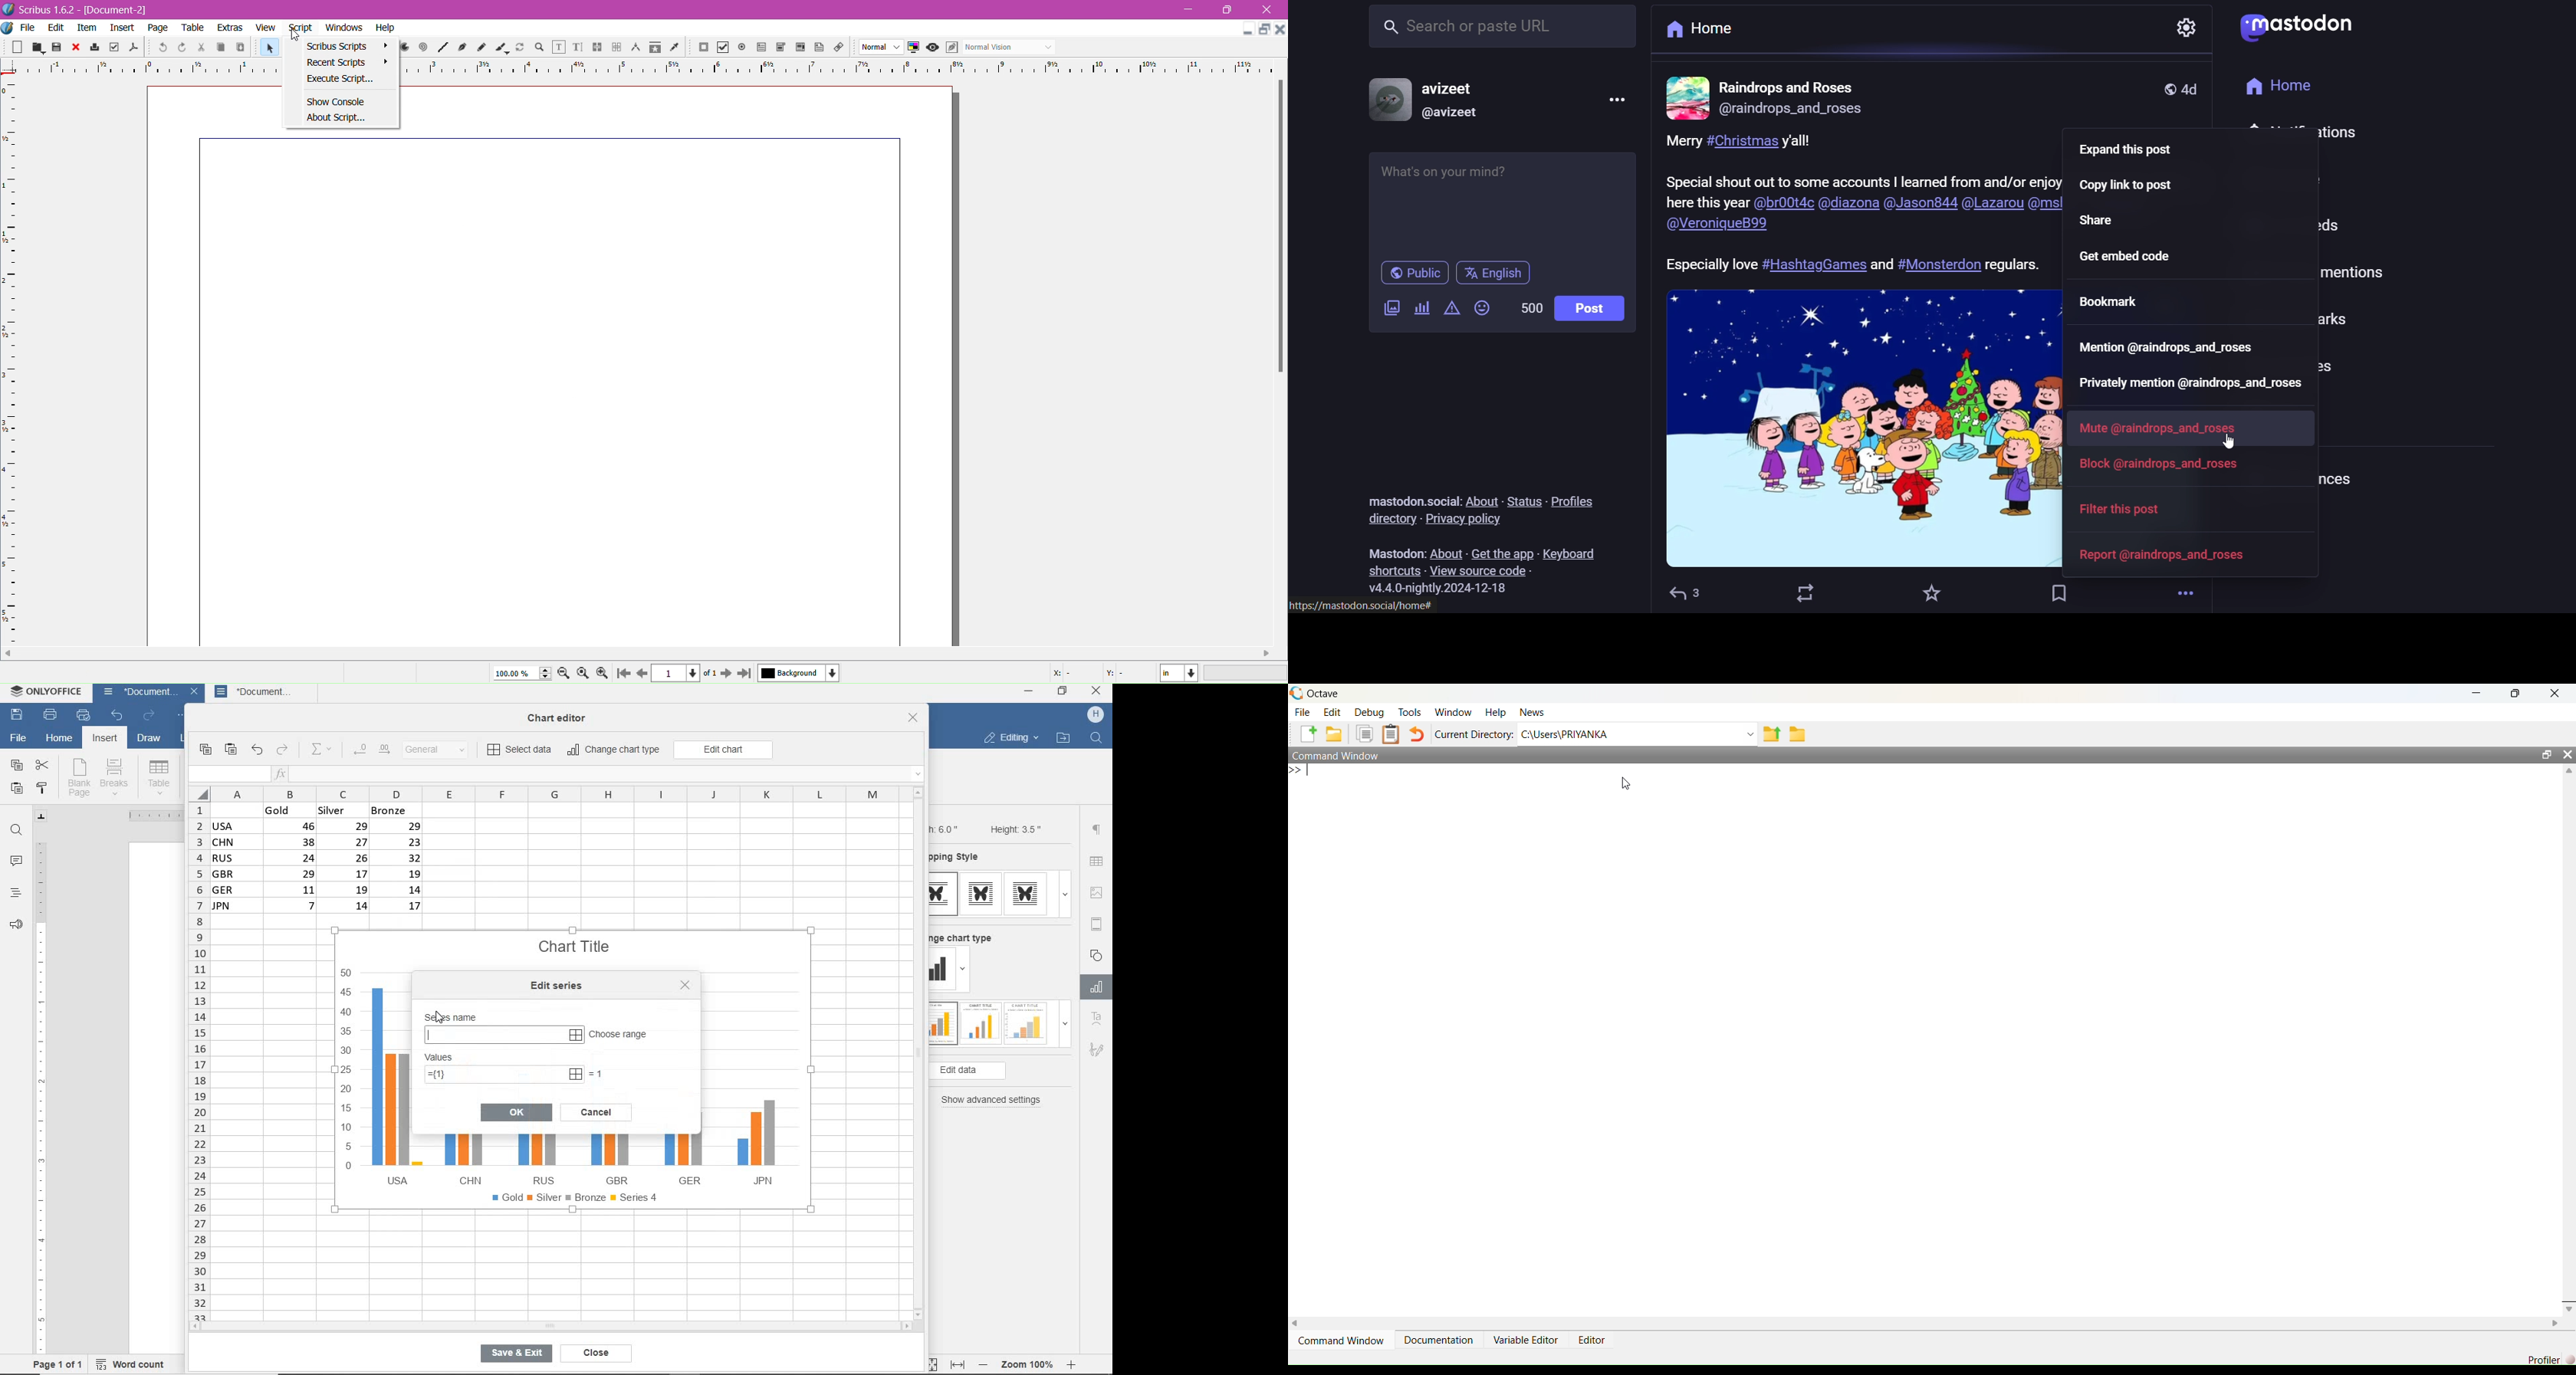  I want to click on Arc, so click(403, 48).